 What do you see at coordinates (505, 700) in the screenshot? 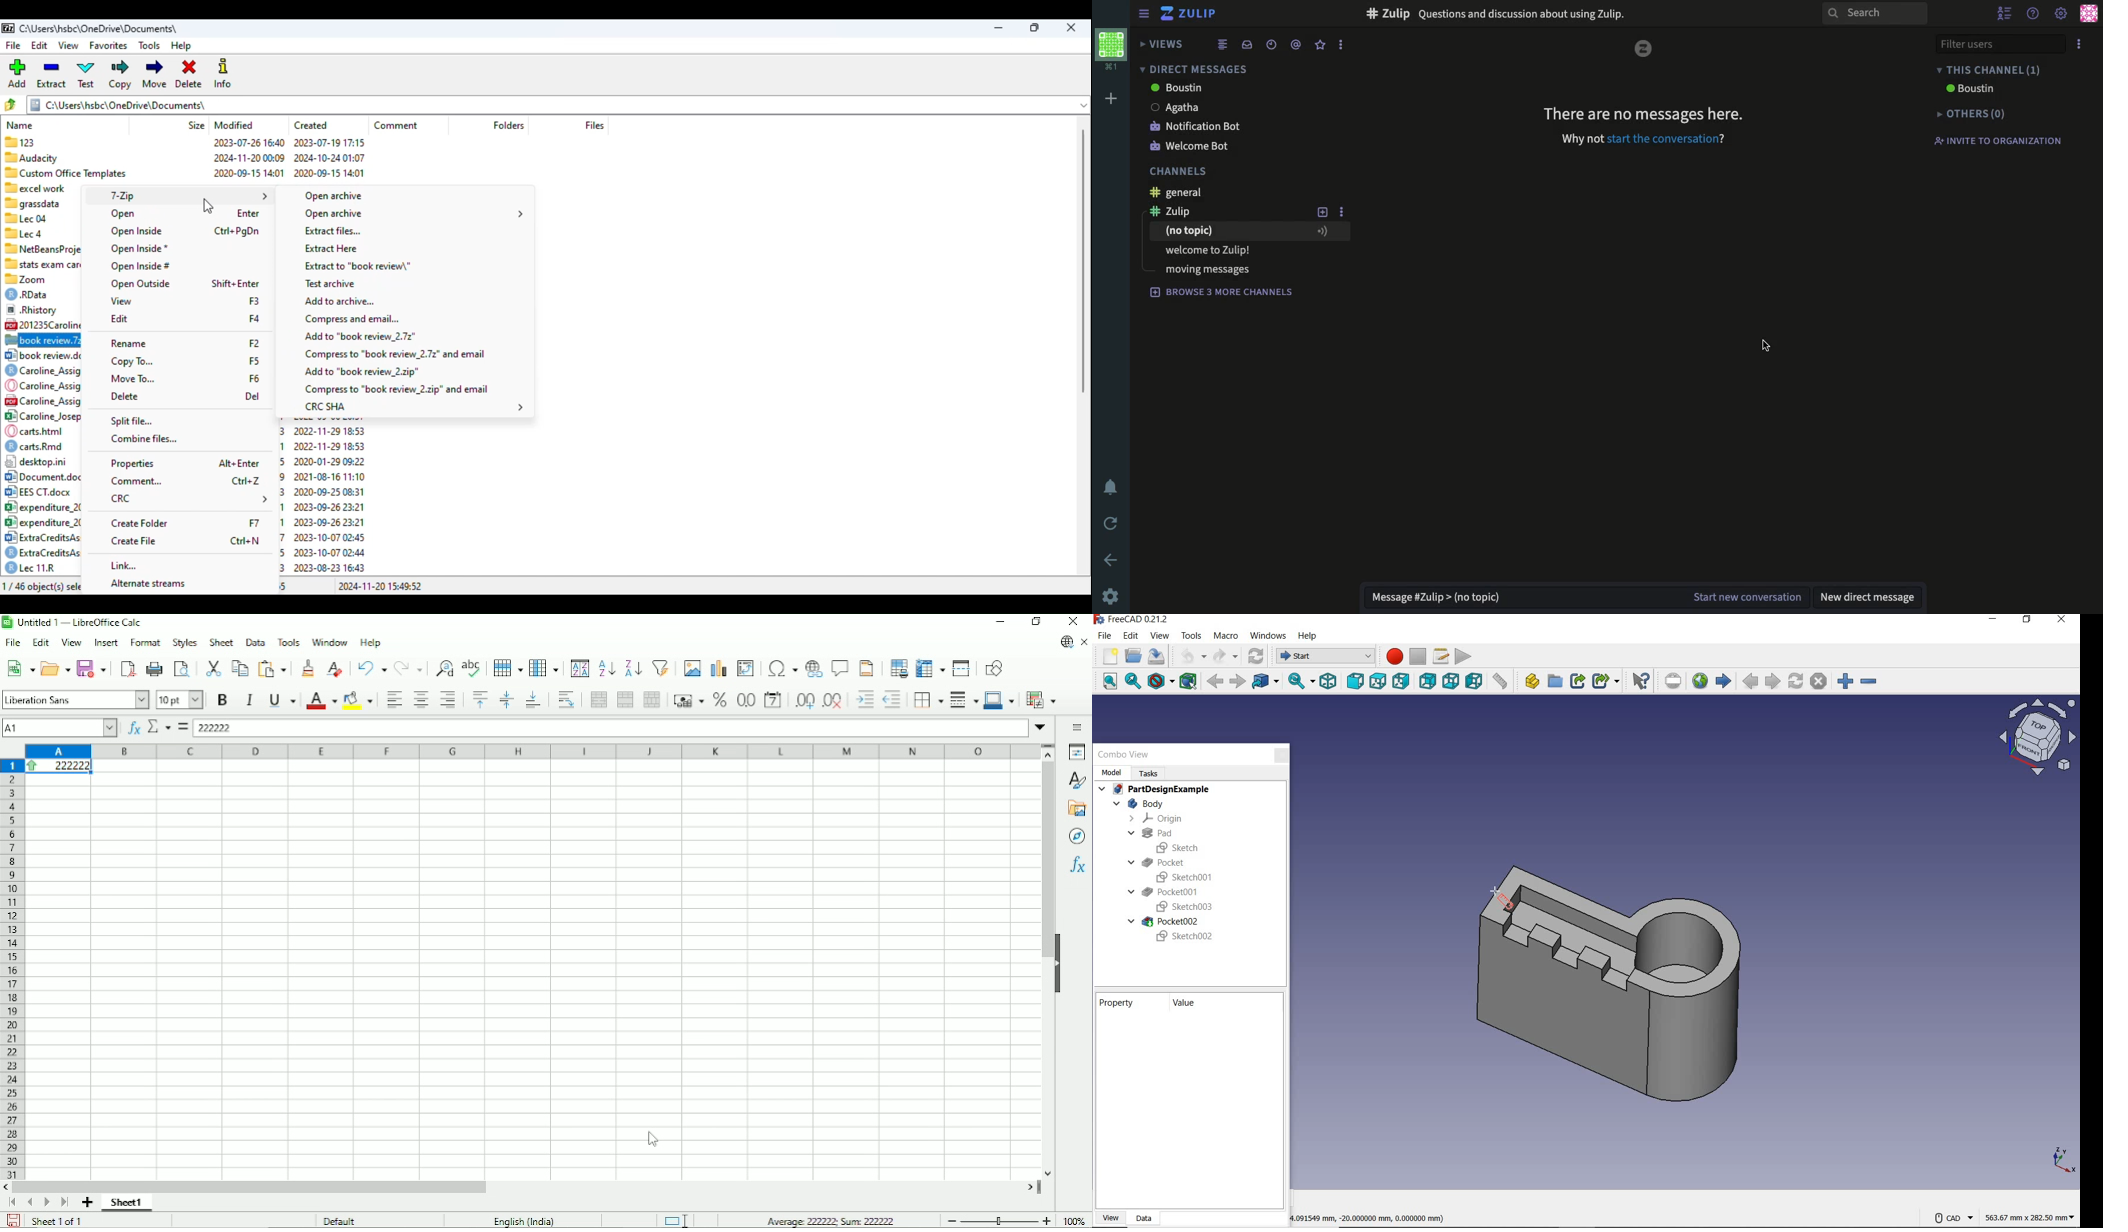
I see `Center vertically` at bounding box center [505, 700].